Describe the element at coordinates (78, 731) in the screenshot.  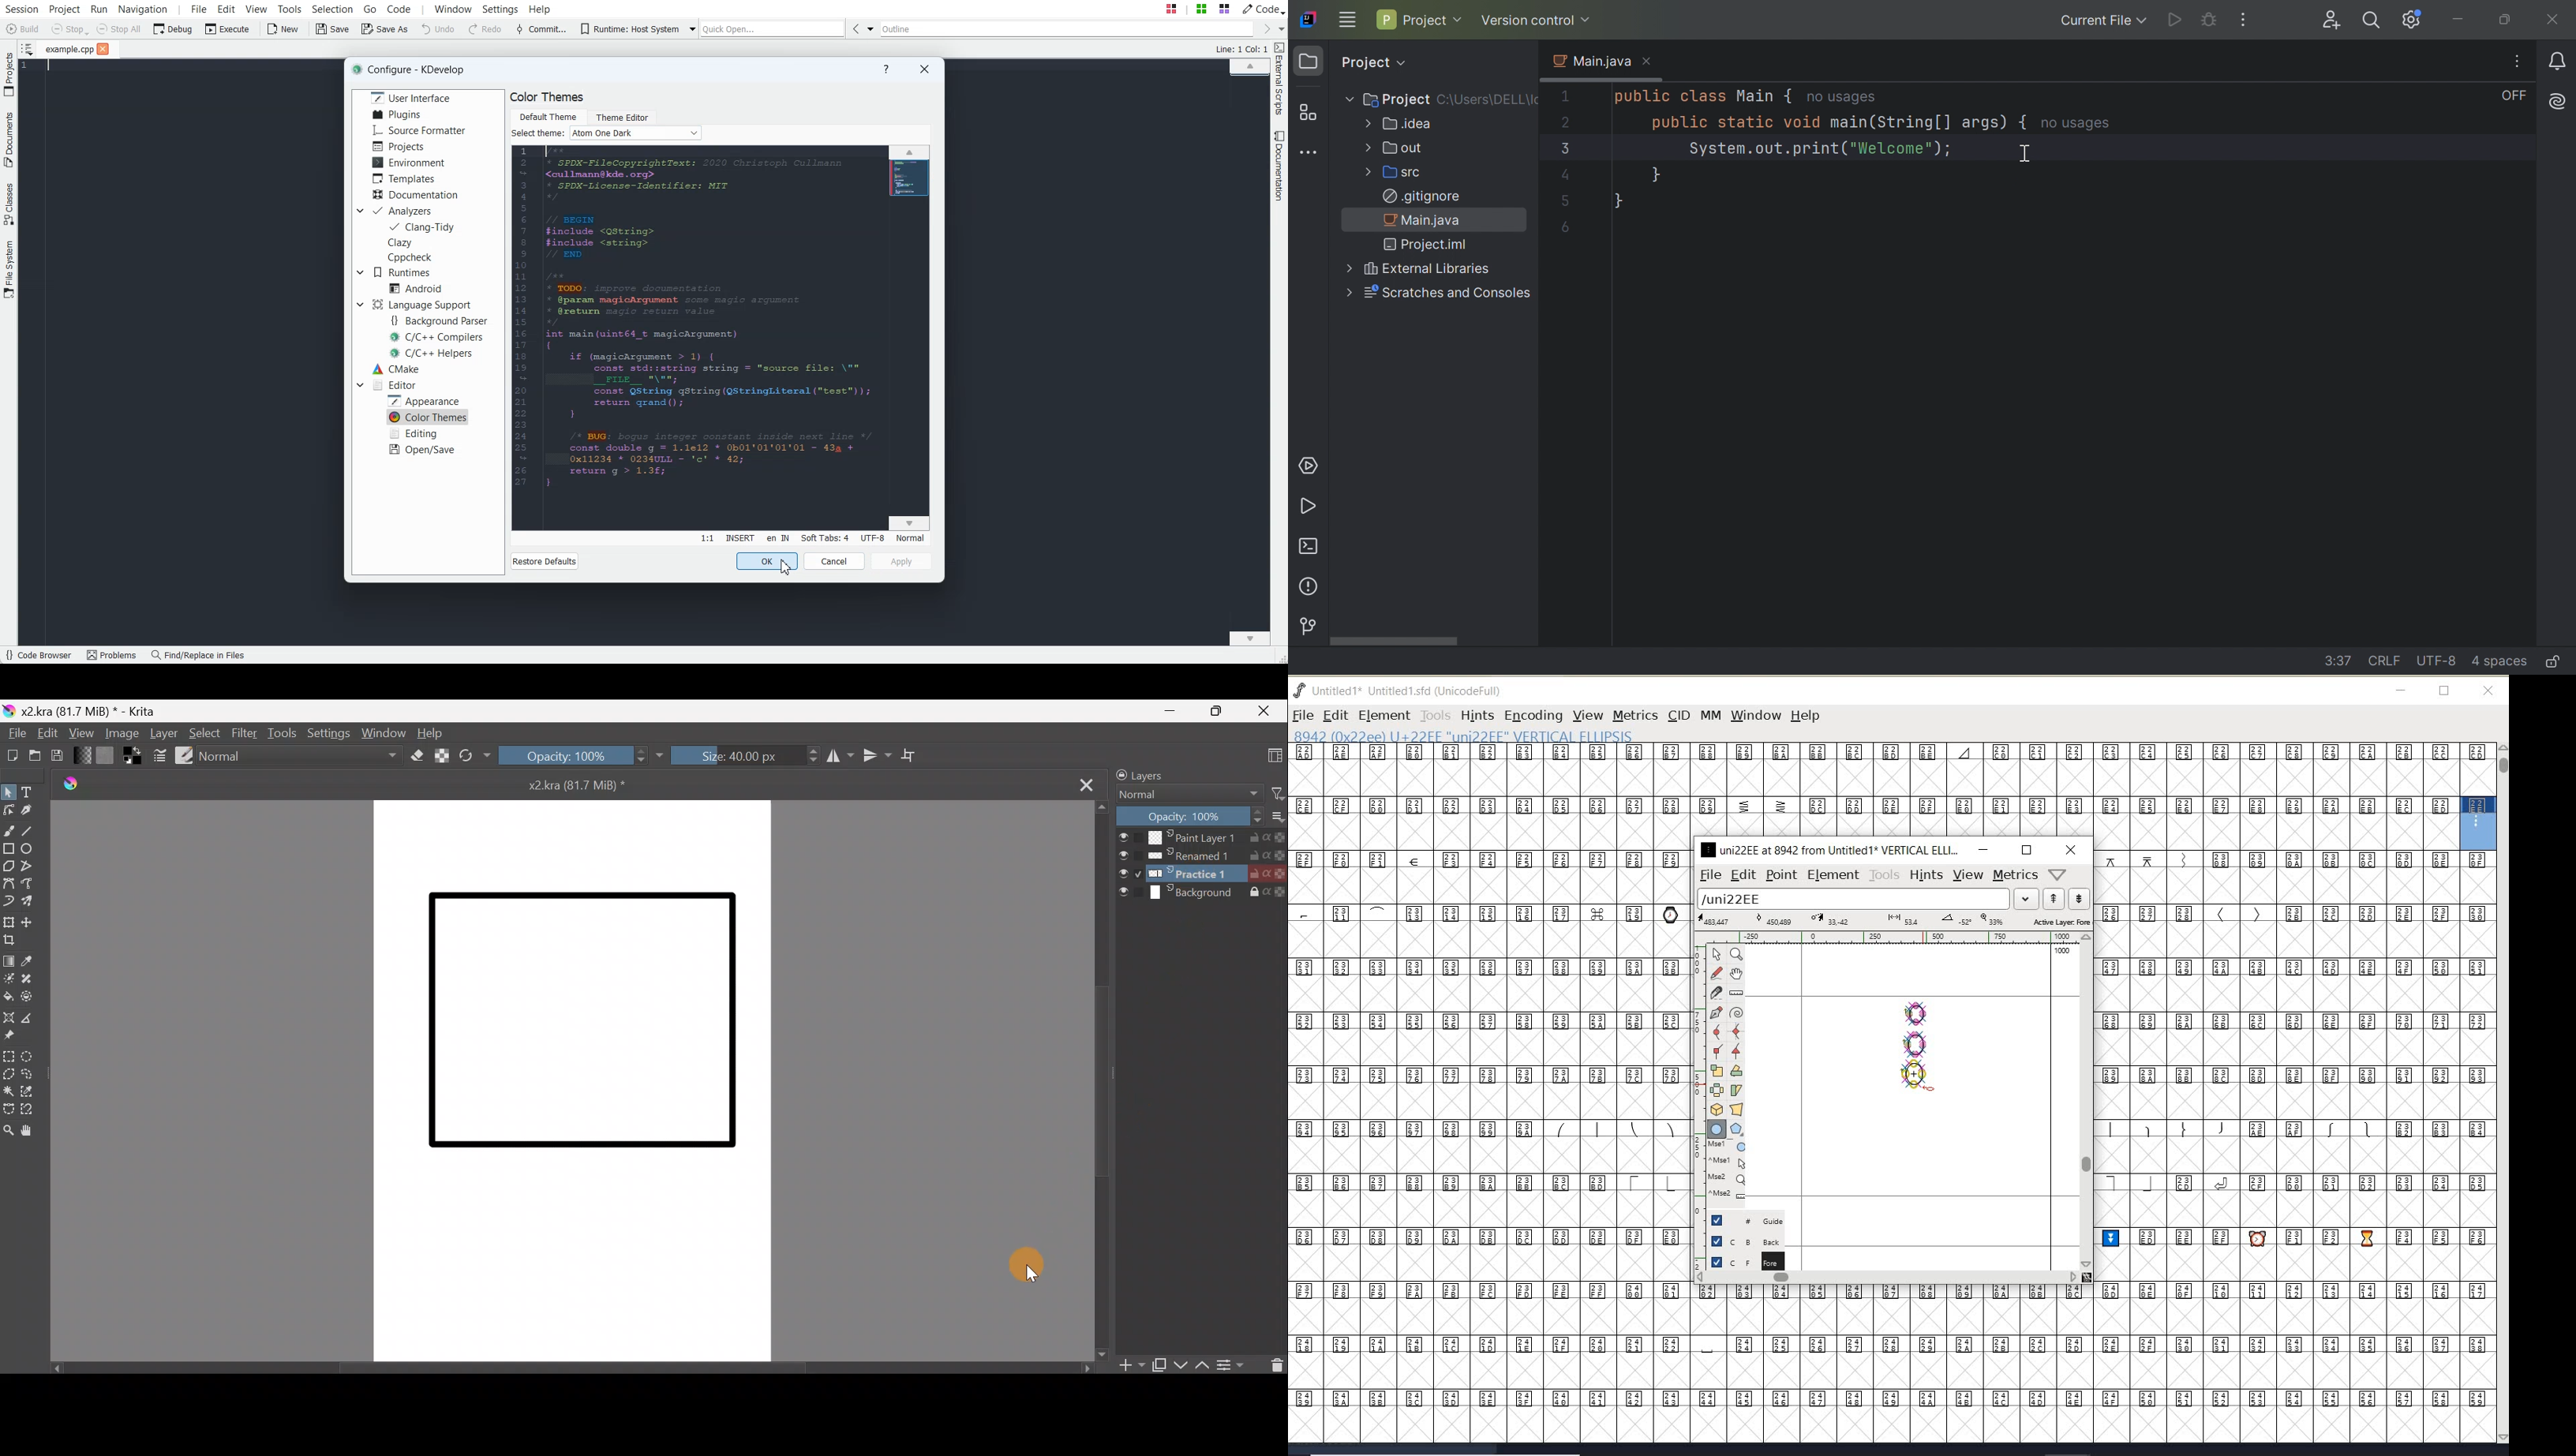
I see `View` at that location.